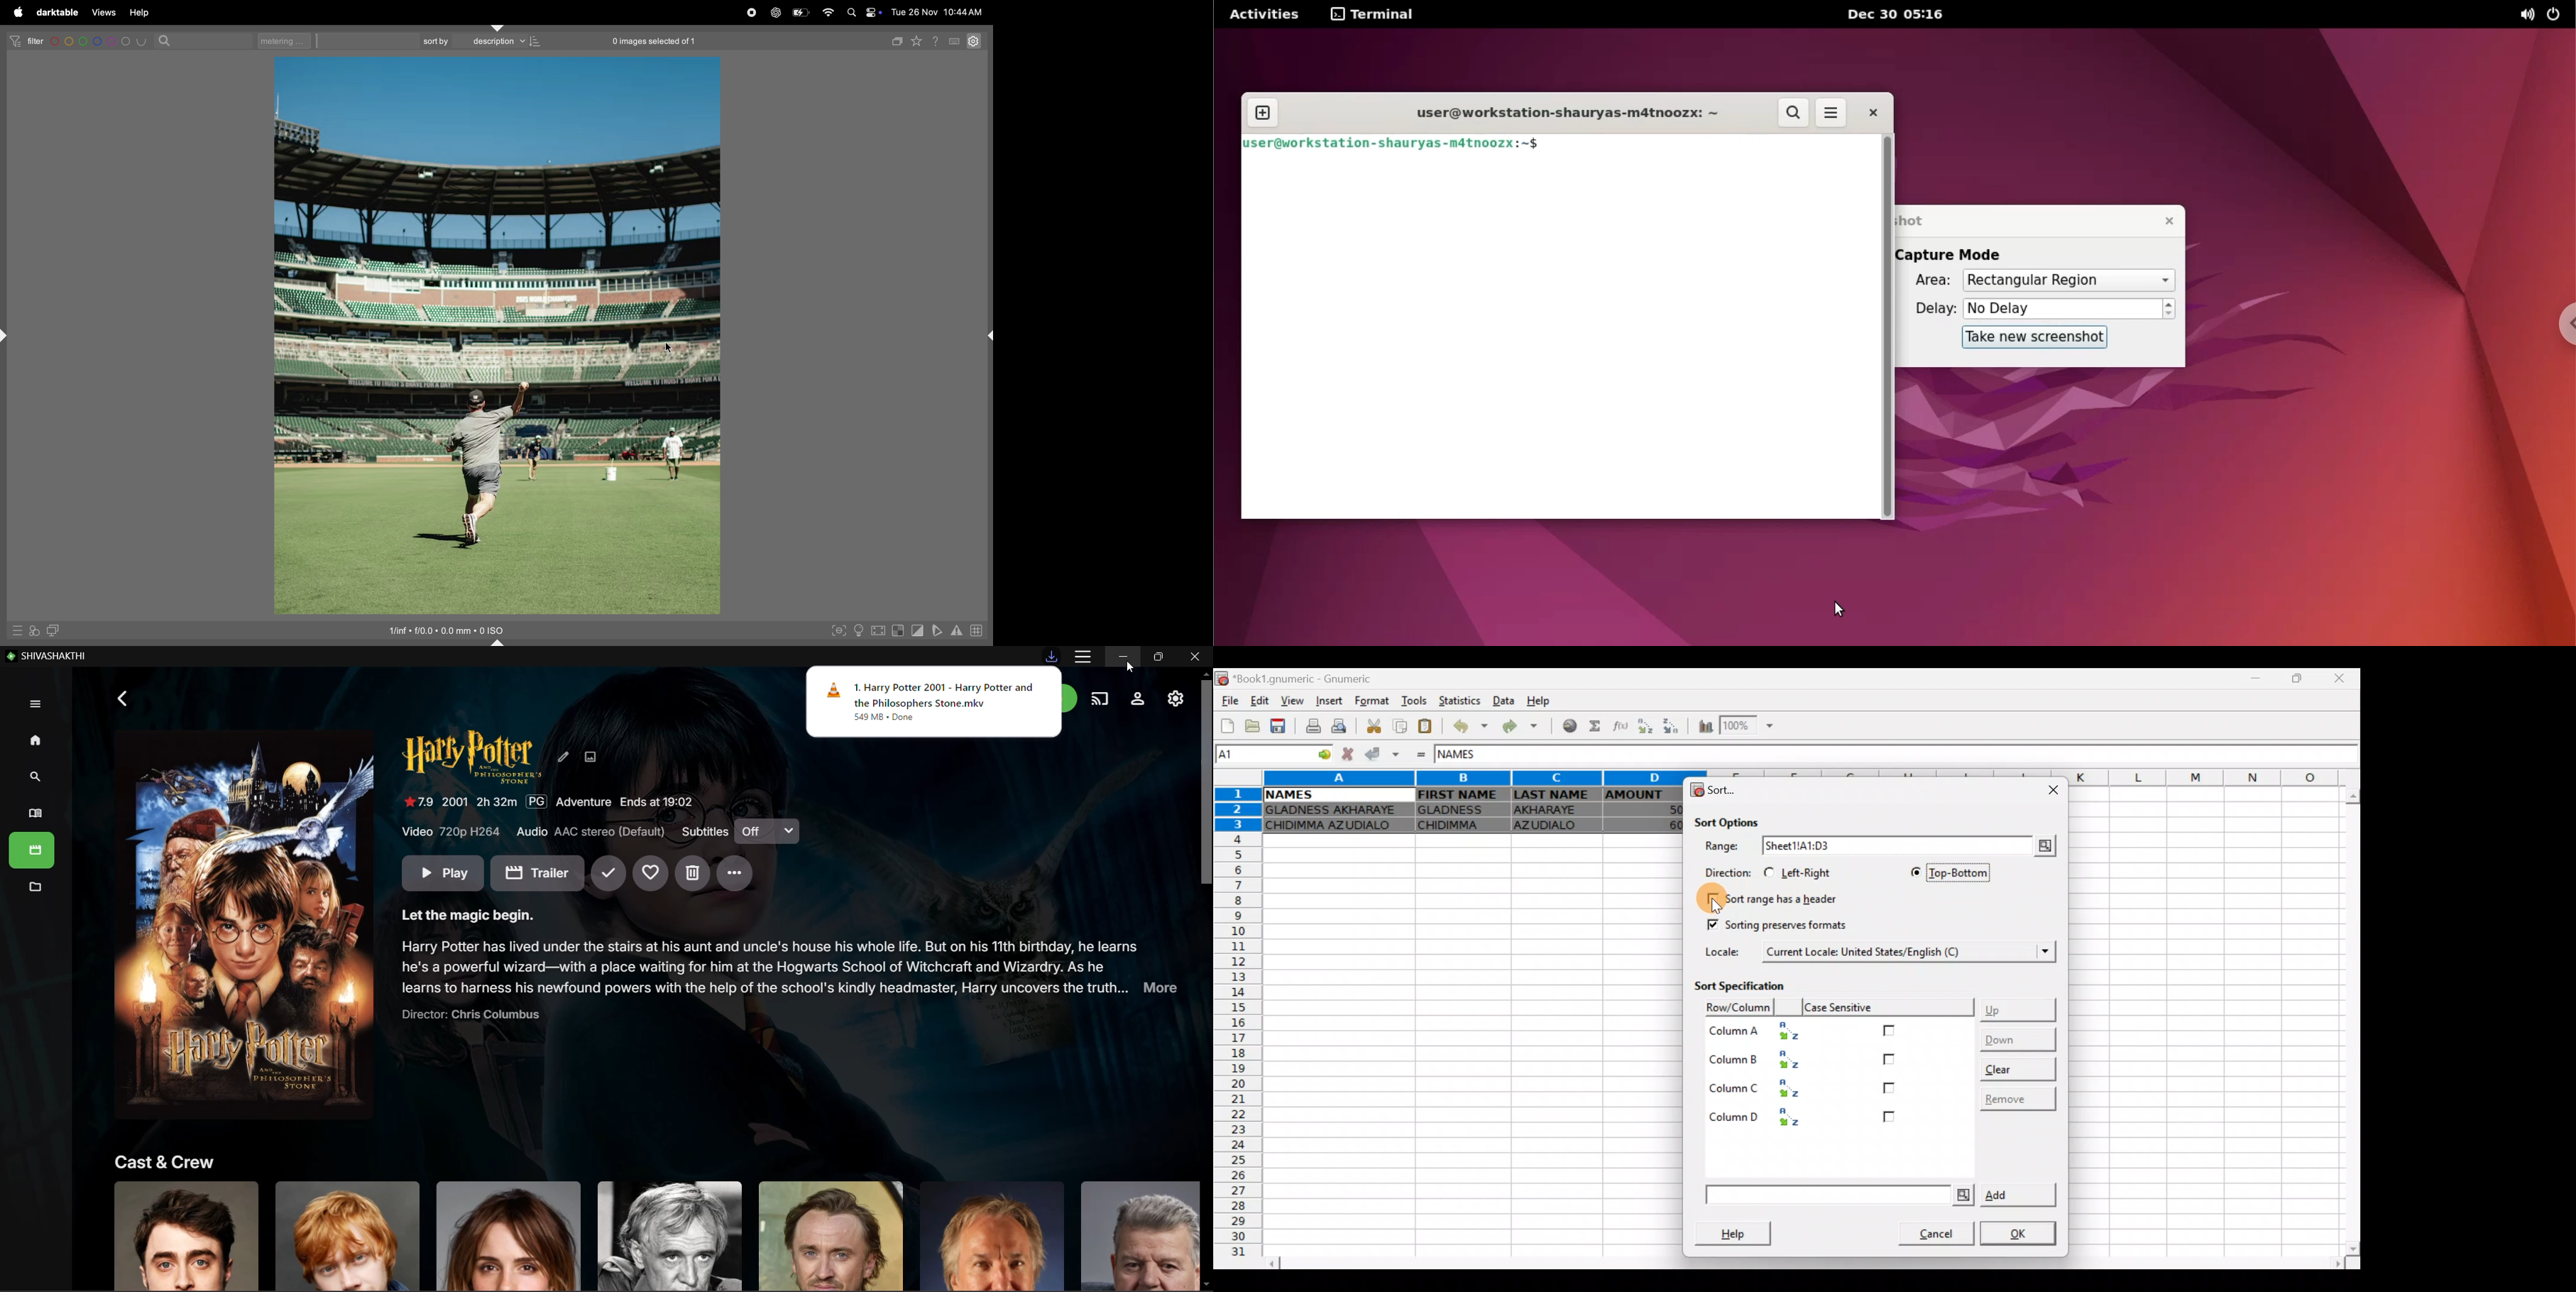 The image size is (2576, 1316). Describe the element at coordinates (505, 42) in the screenshot. I see `description` at that location.